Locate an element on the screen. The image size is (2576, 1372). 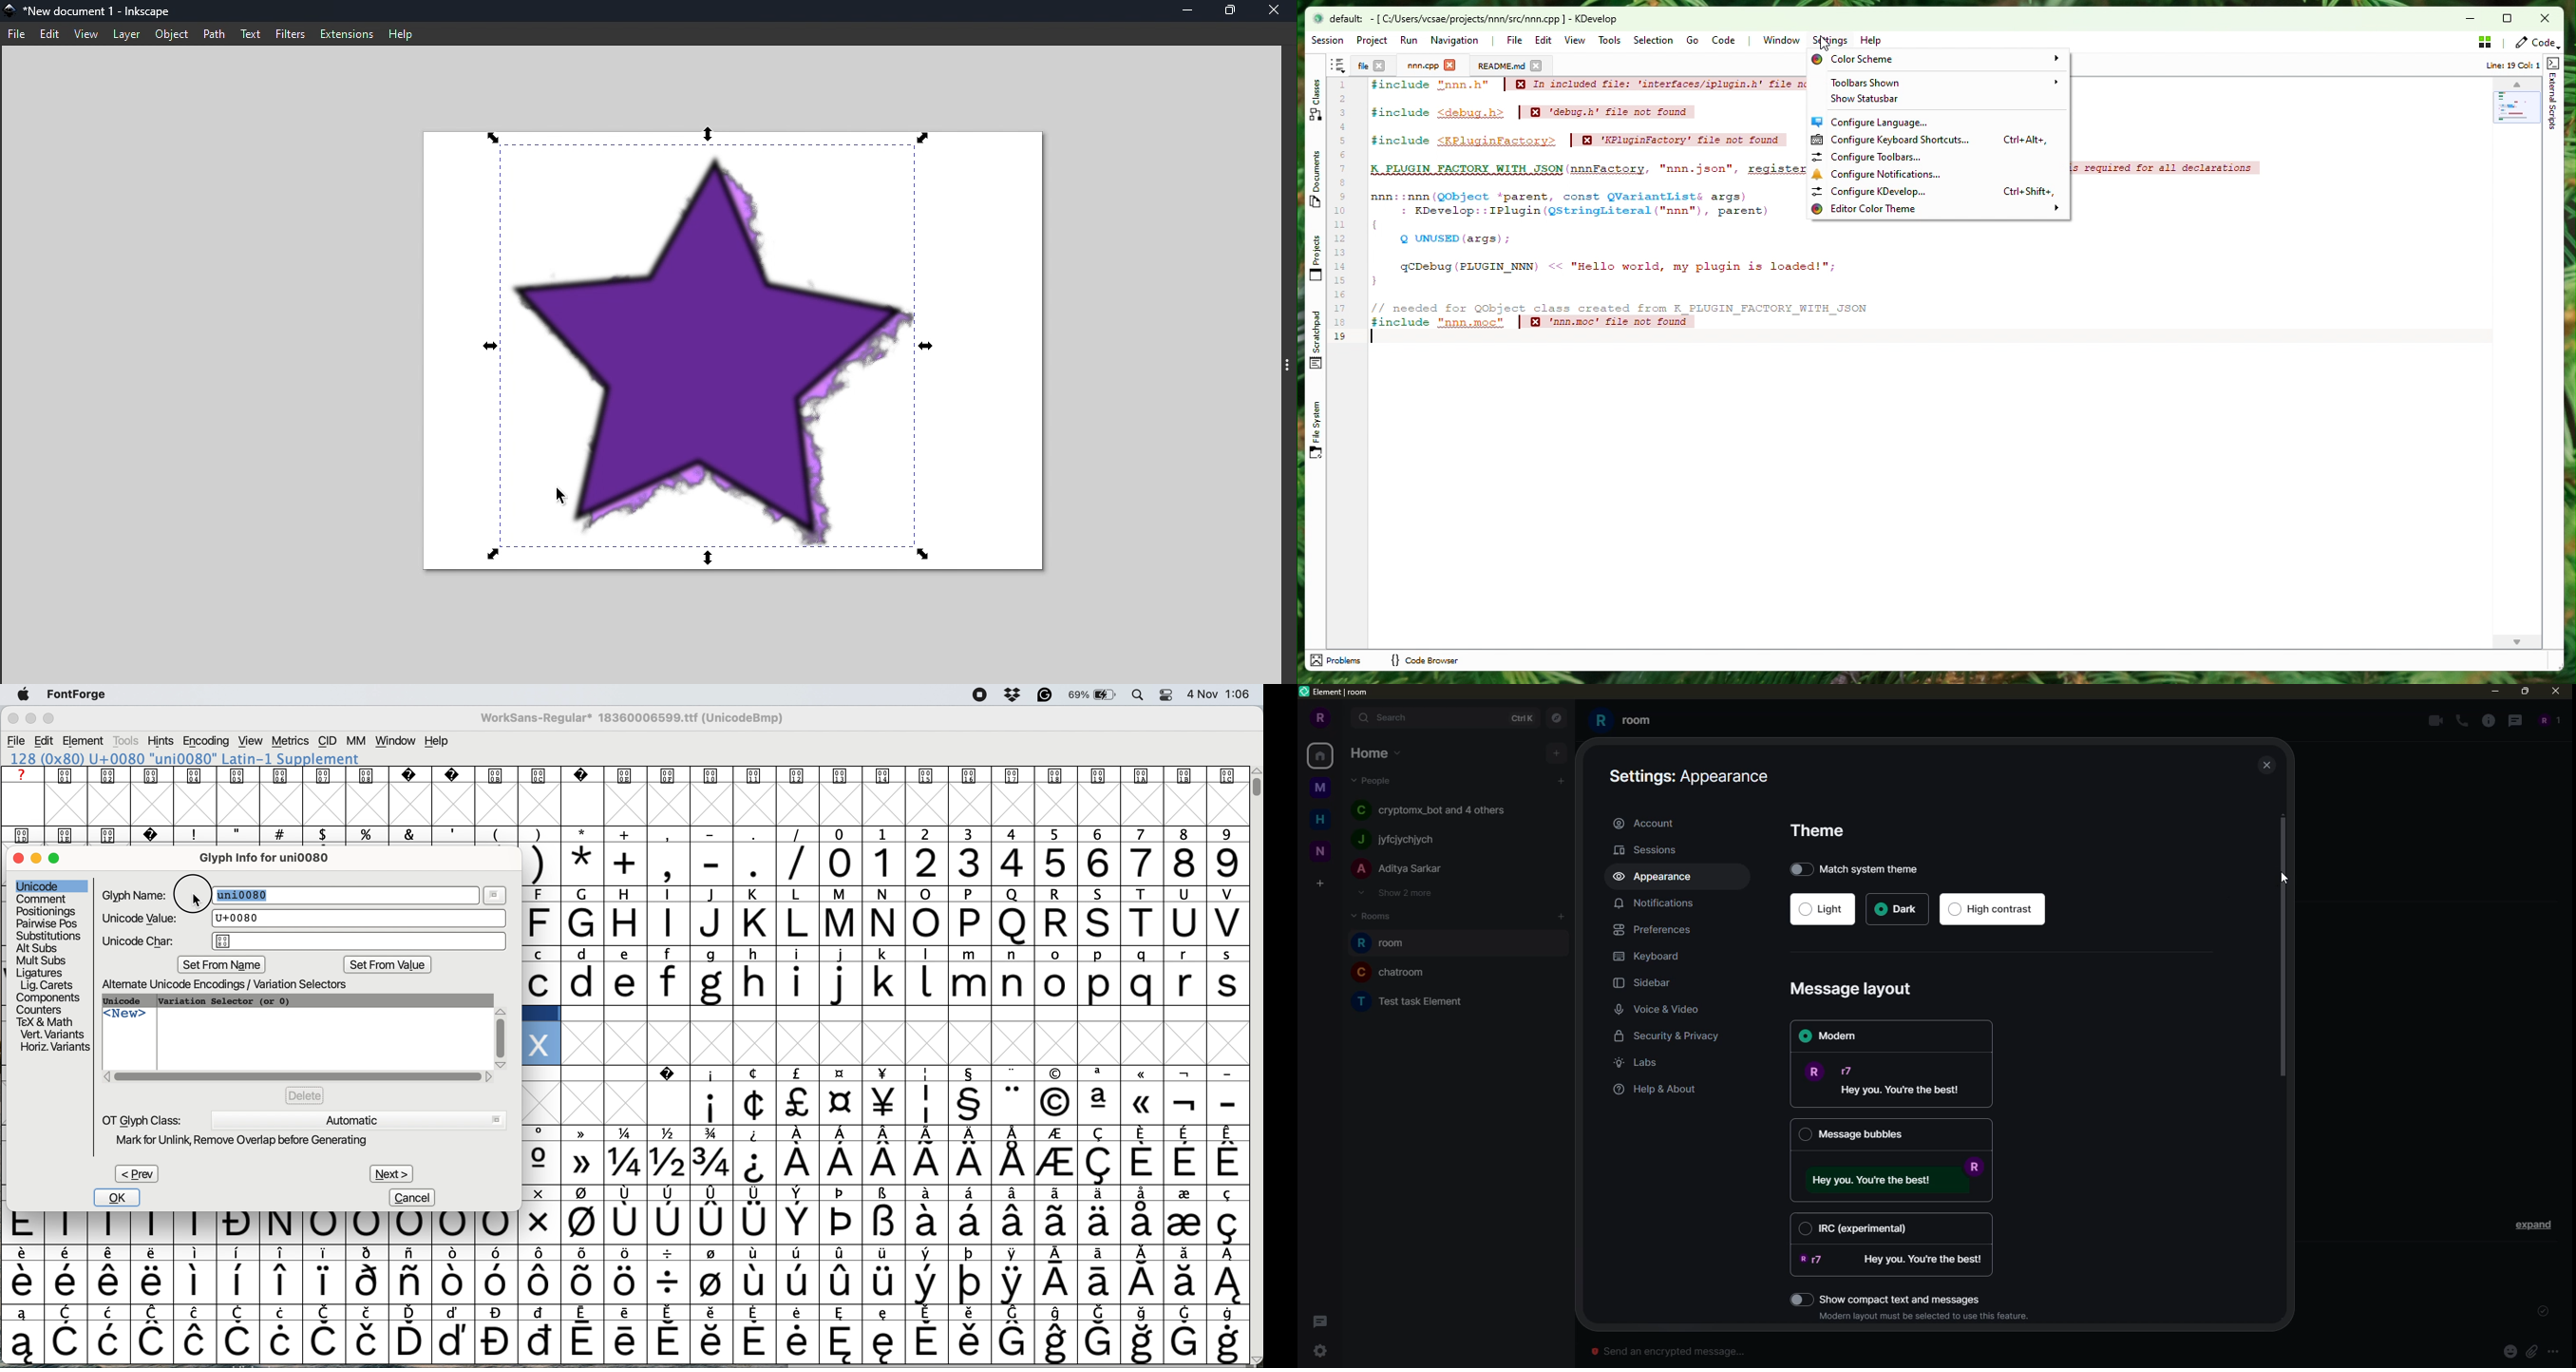
help is located at coordinates (438, 742).